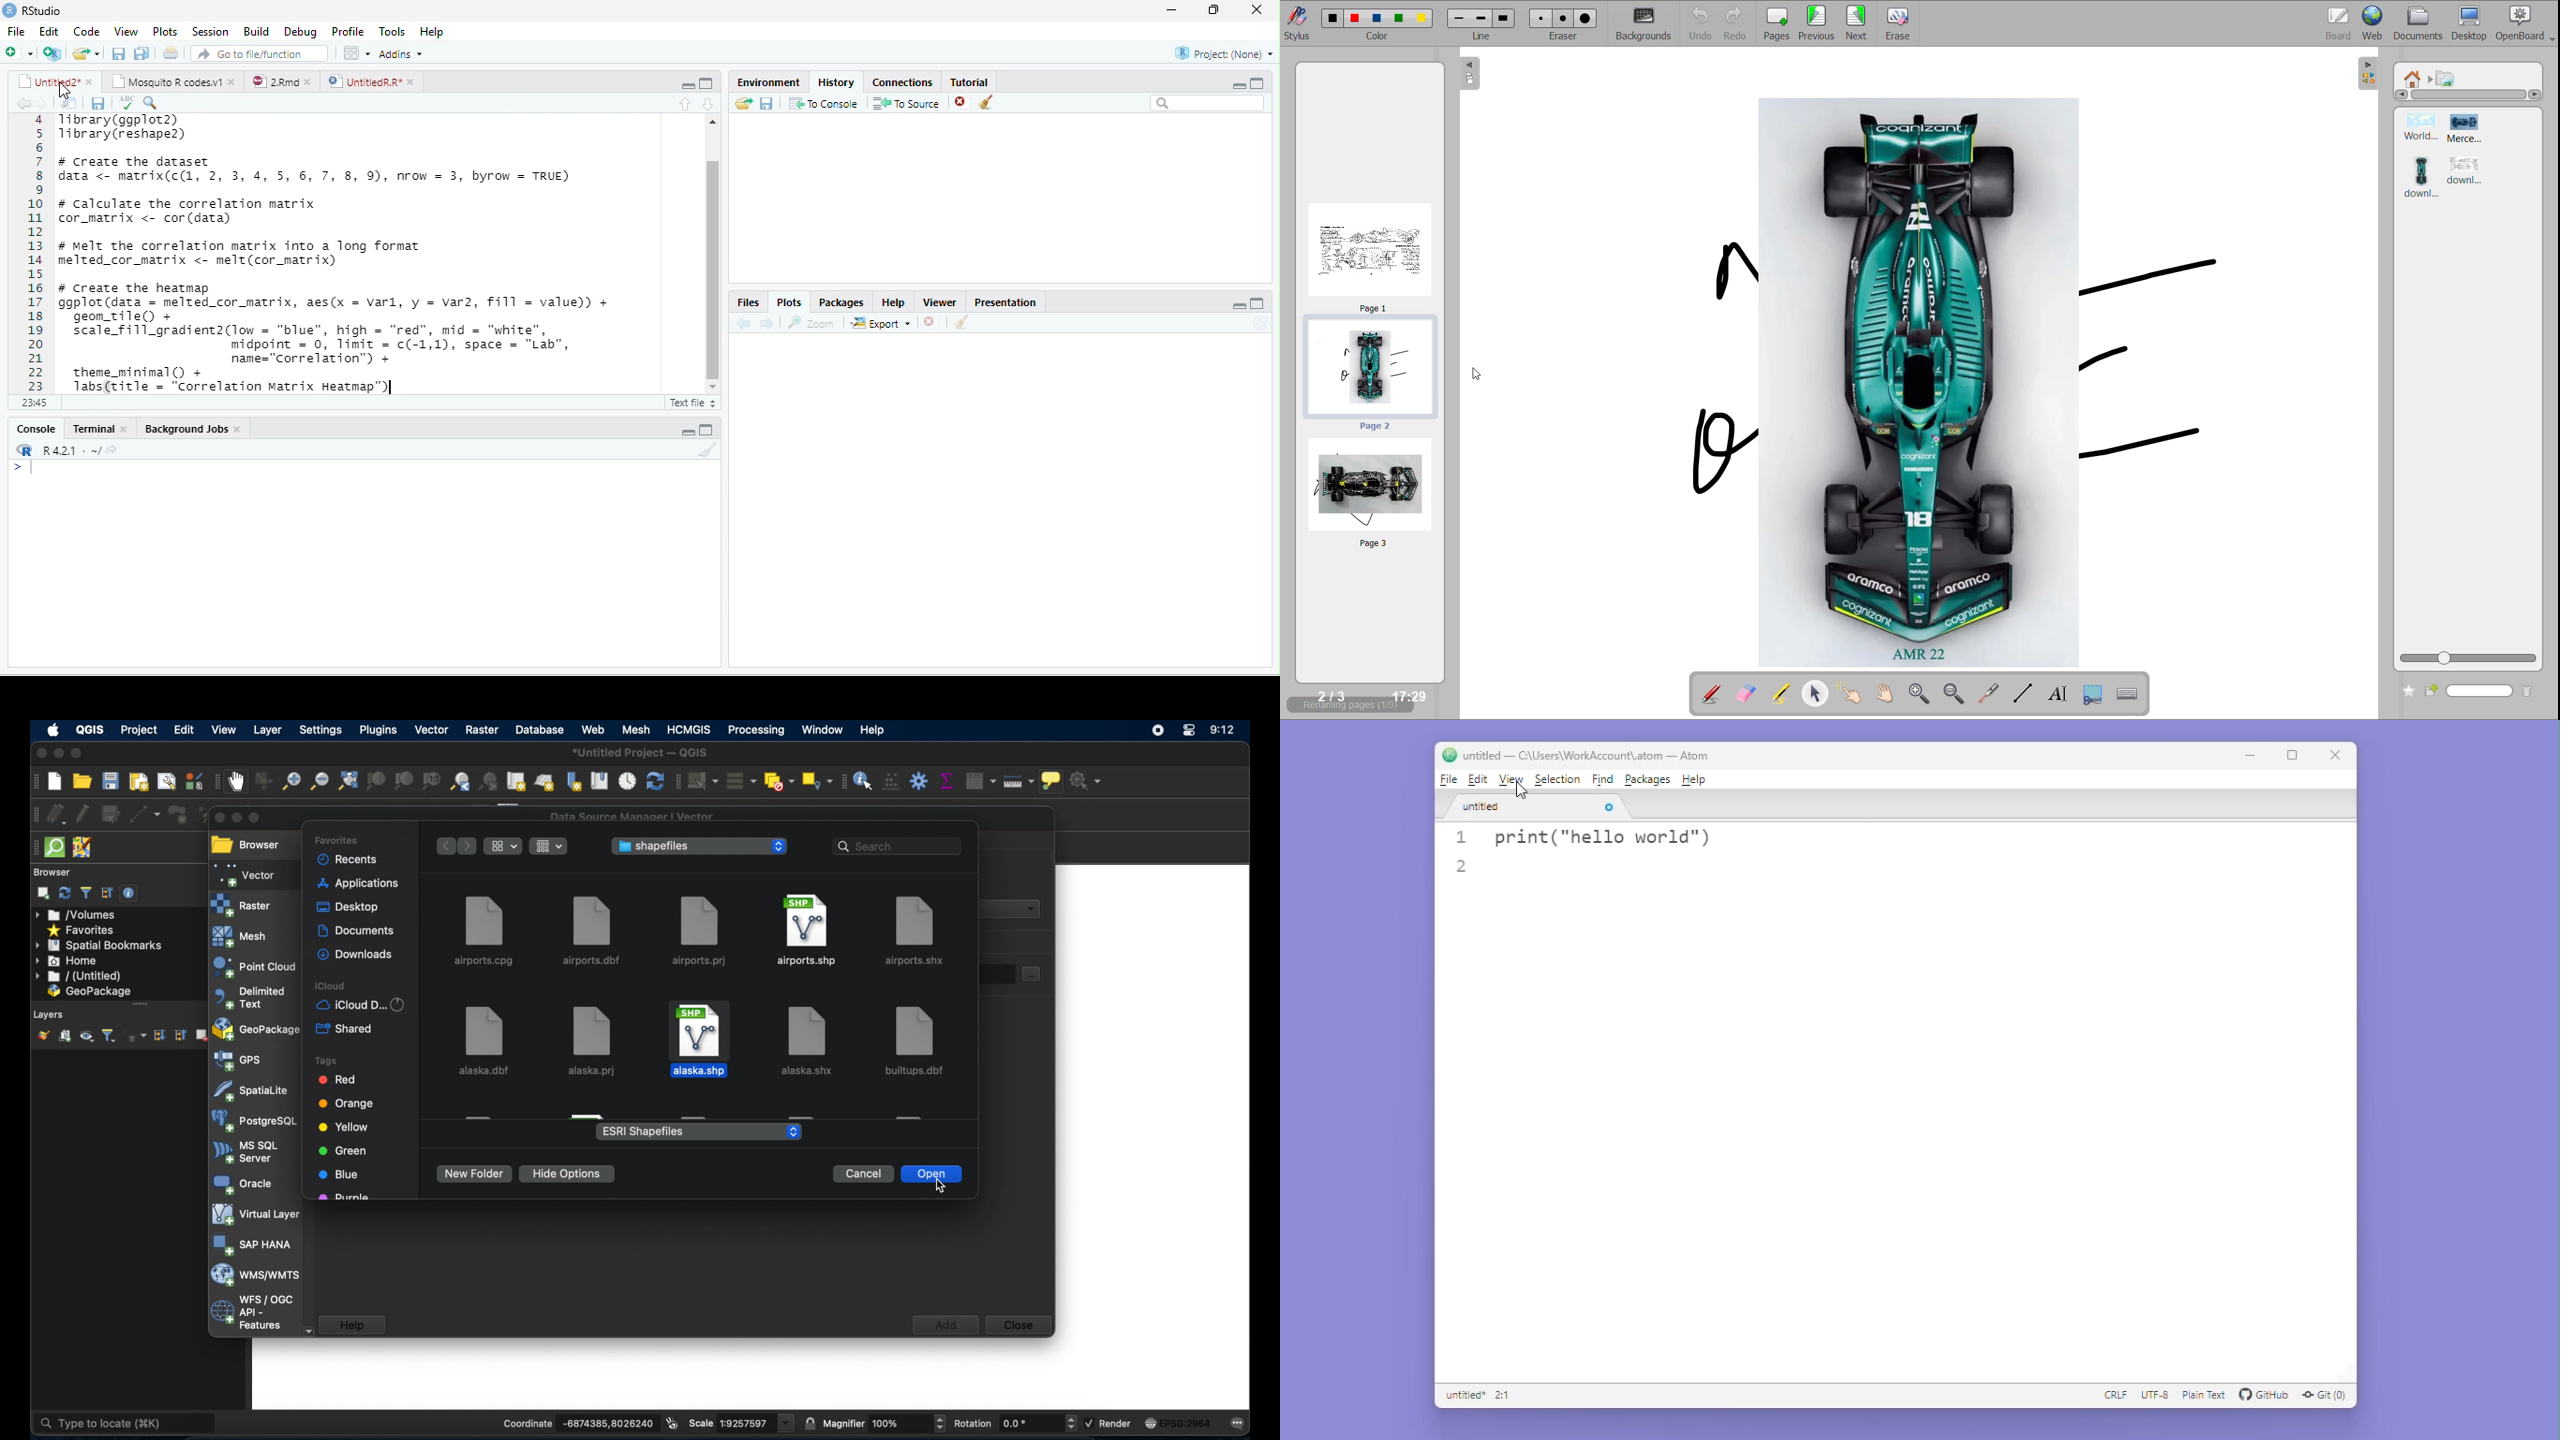 The height and width of the screenshot is (1456, 2576). What do you see at coordinates (253, 1215) in the screenshot?
I see `virtual layer` at bounding box center [253, 1215].